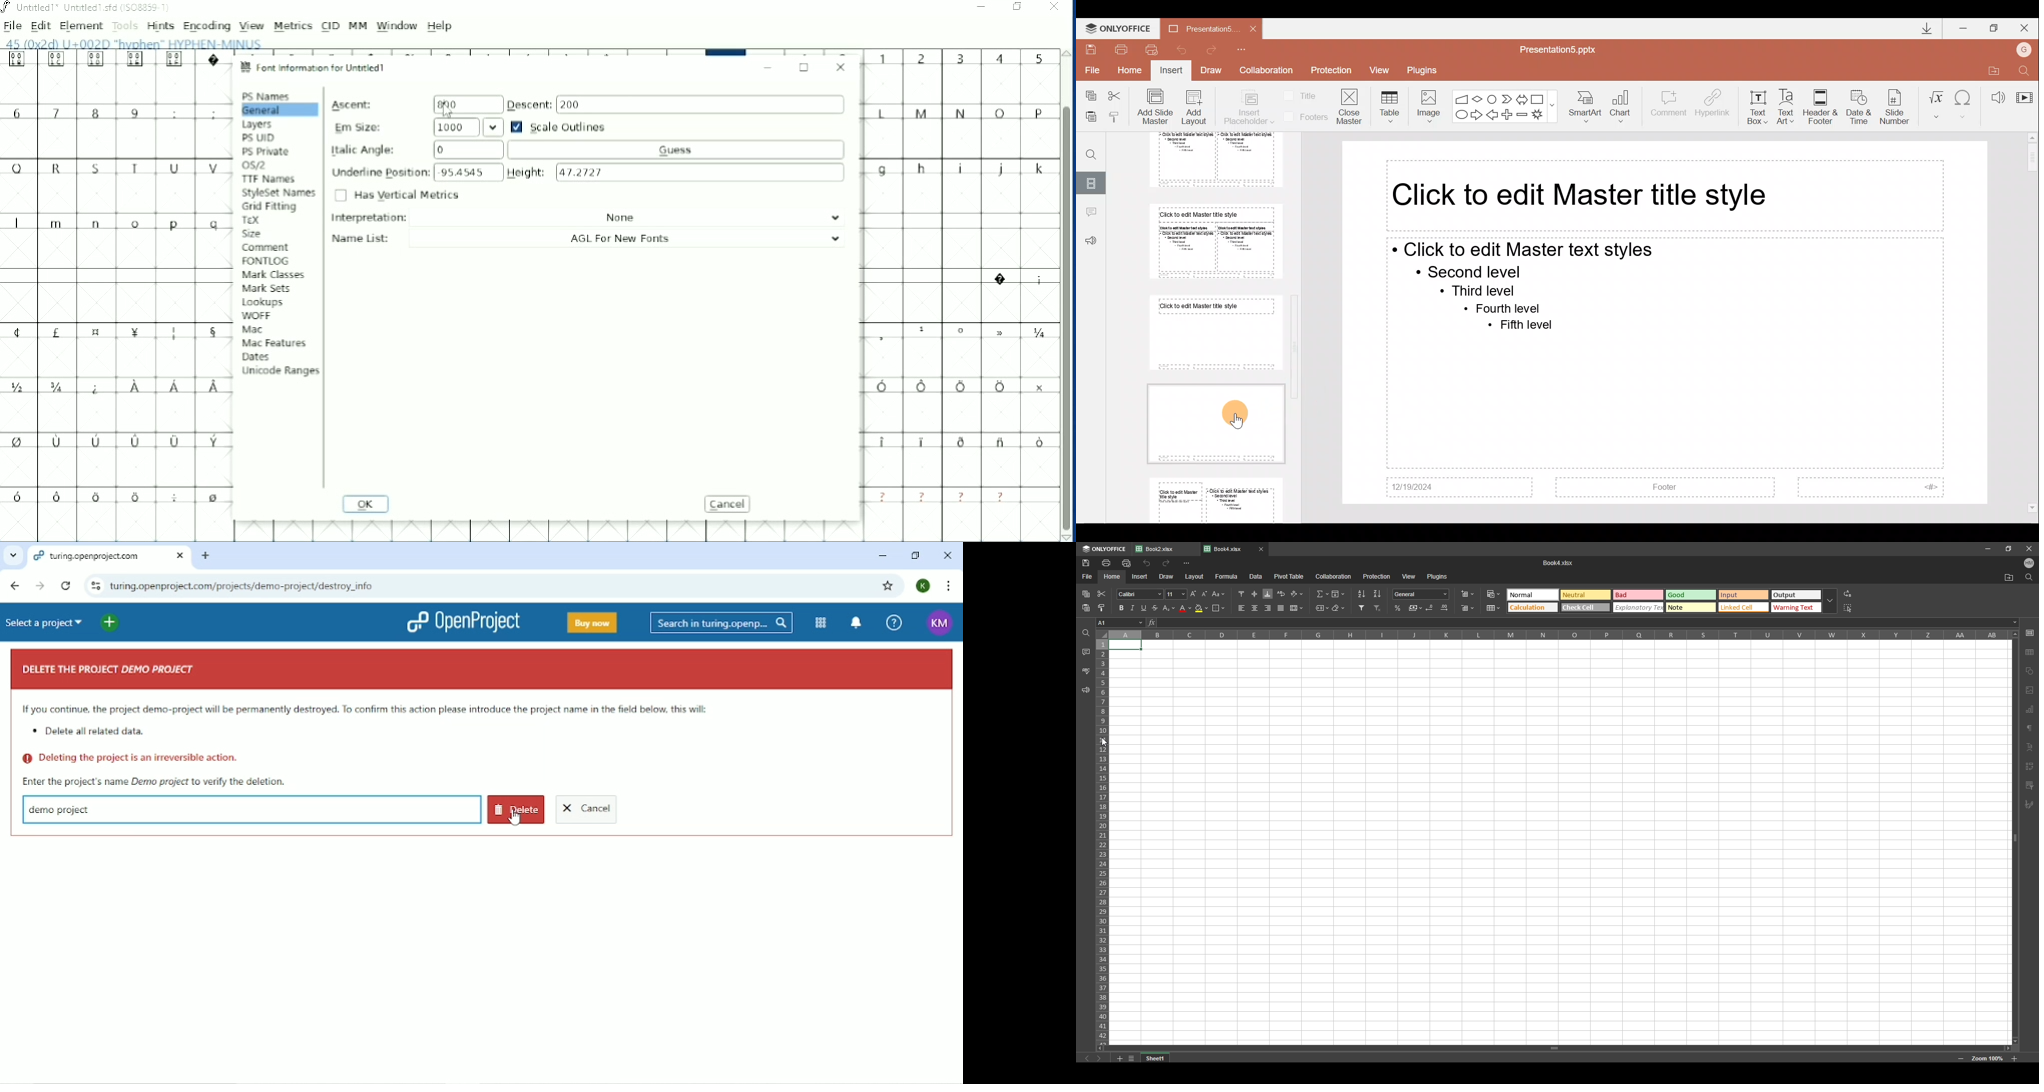 This screenshot has width=2044, height=1092. Describe the element at coordinates (1848, 593) in the screenshot. I see `replace` at that location.